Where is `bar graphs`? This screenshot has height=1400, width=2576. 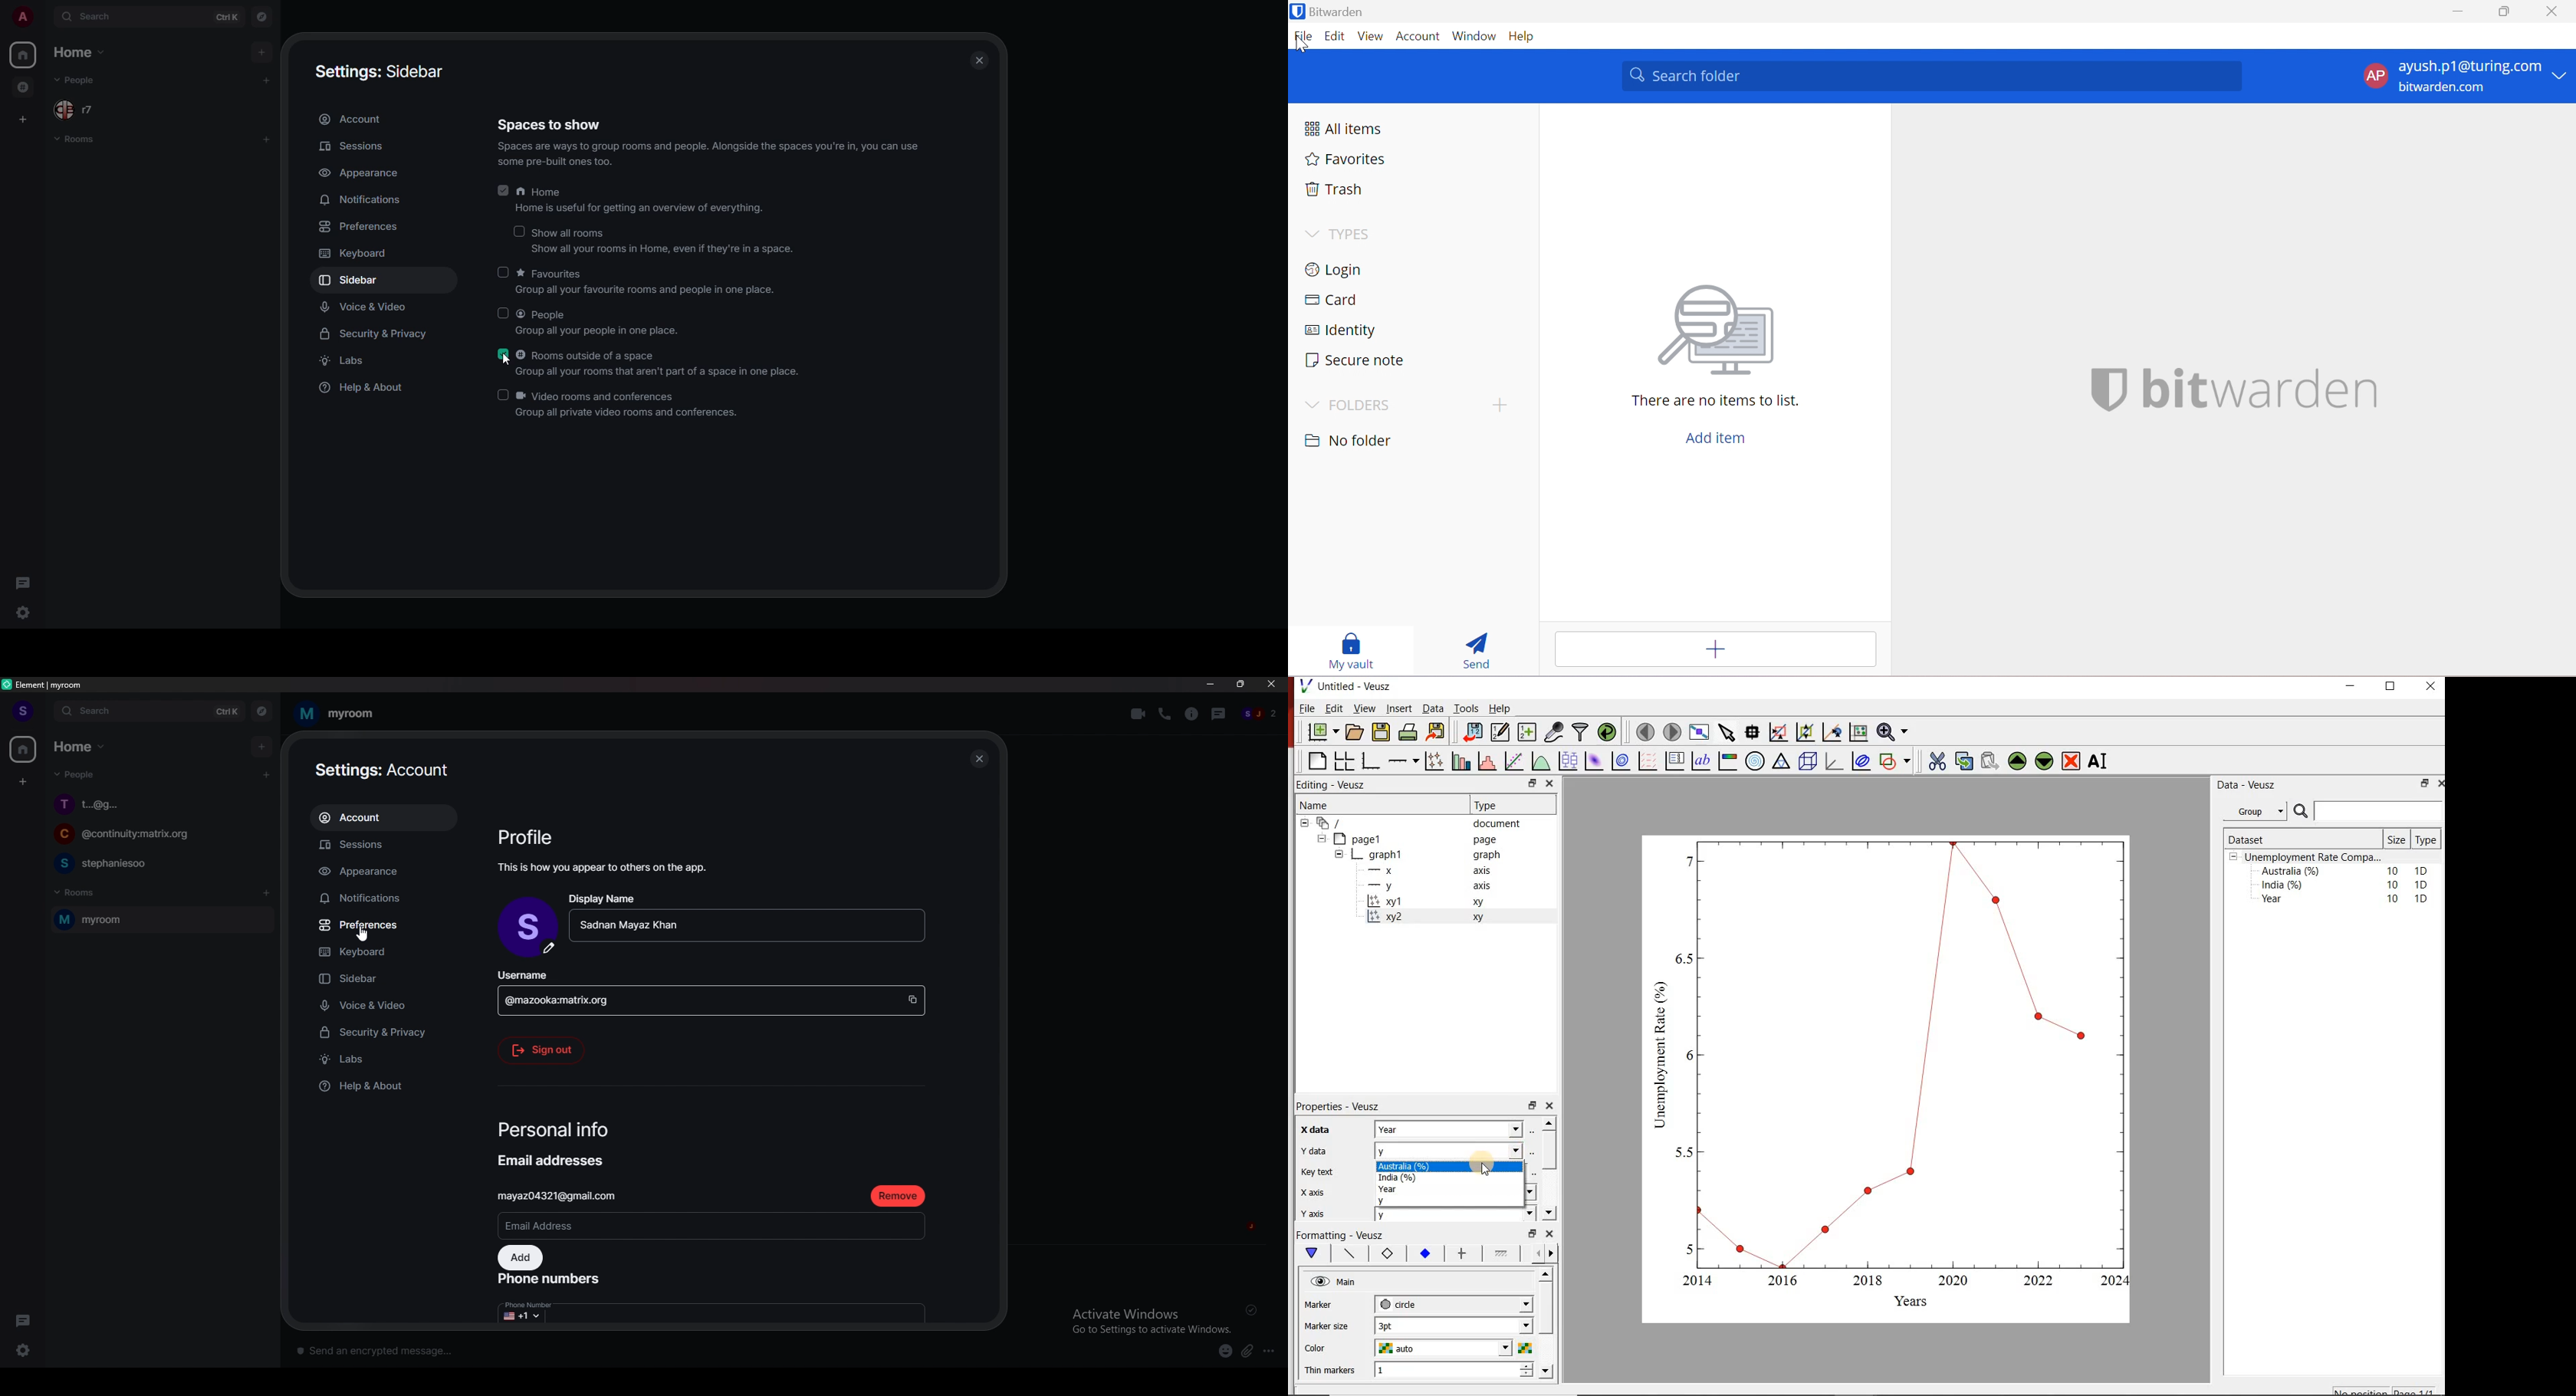 bar graphs is located at coordinates (1460, 761).